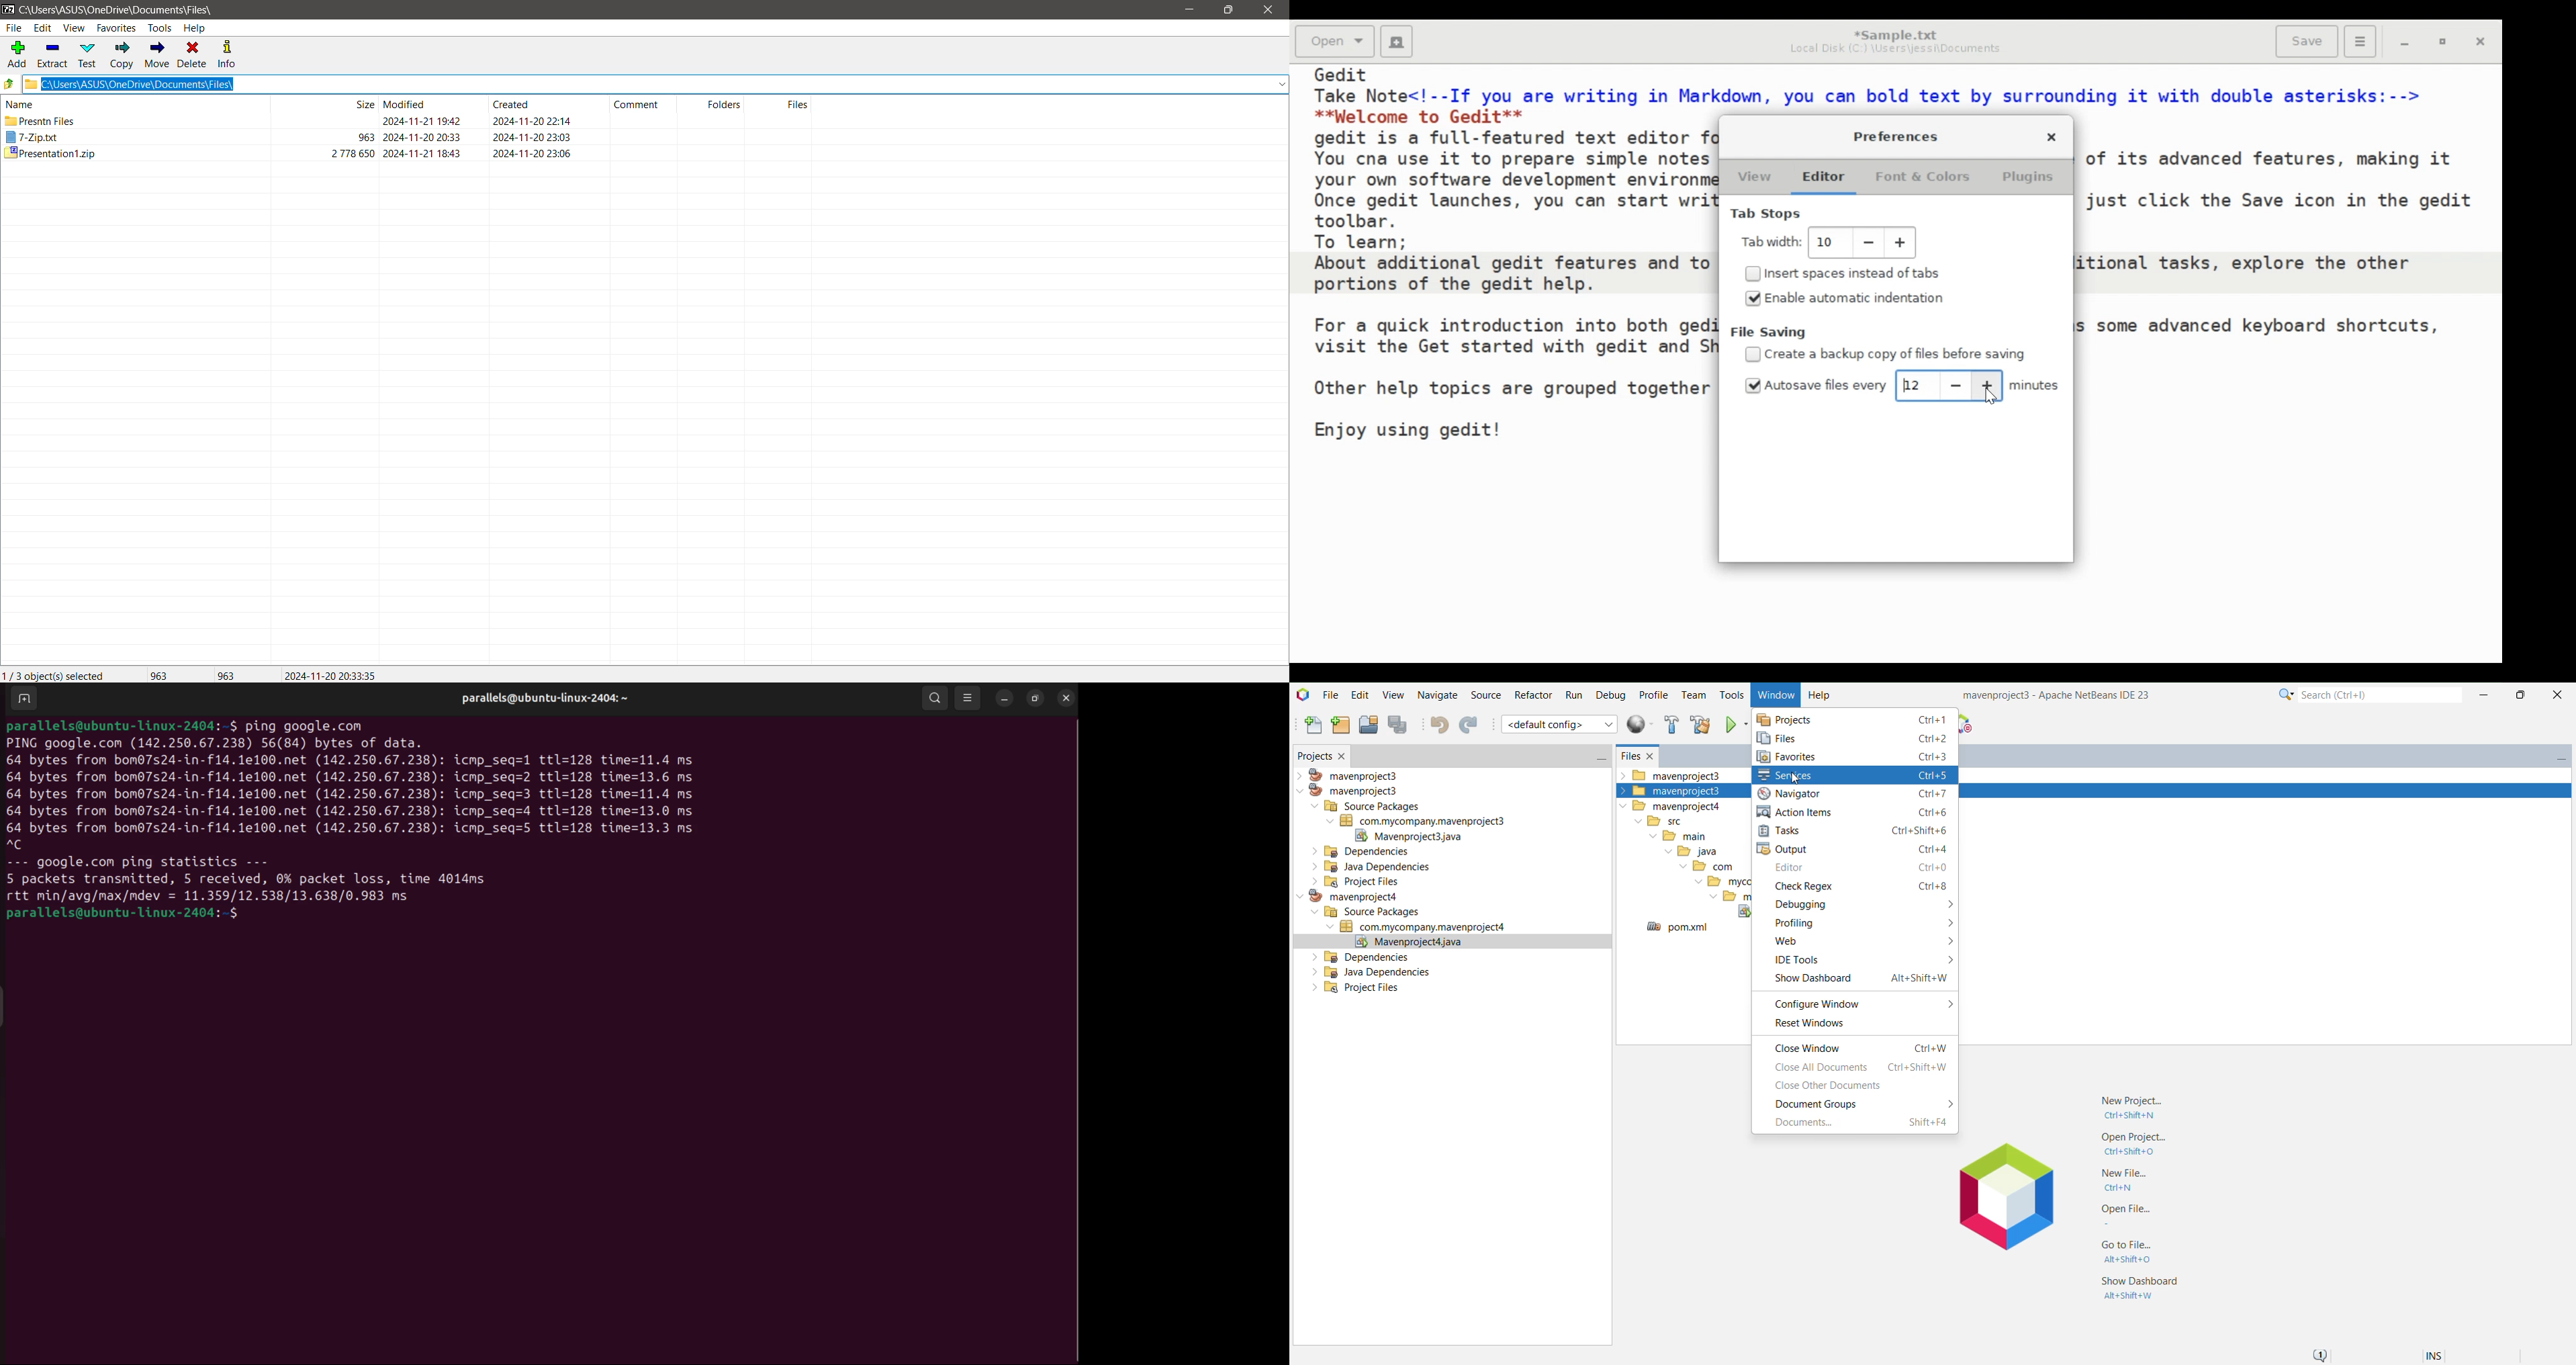 Image resolution: width=2576 pixels, height=1372 pixels. Describe the element at coordinates (1771, 241) in the screenshot. I see `Tab Width` at that location.